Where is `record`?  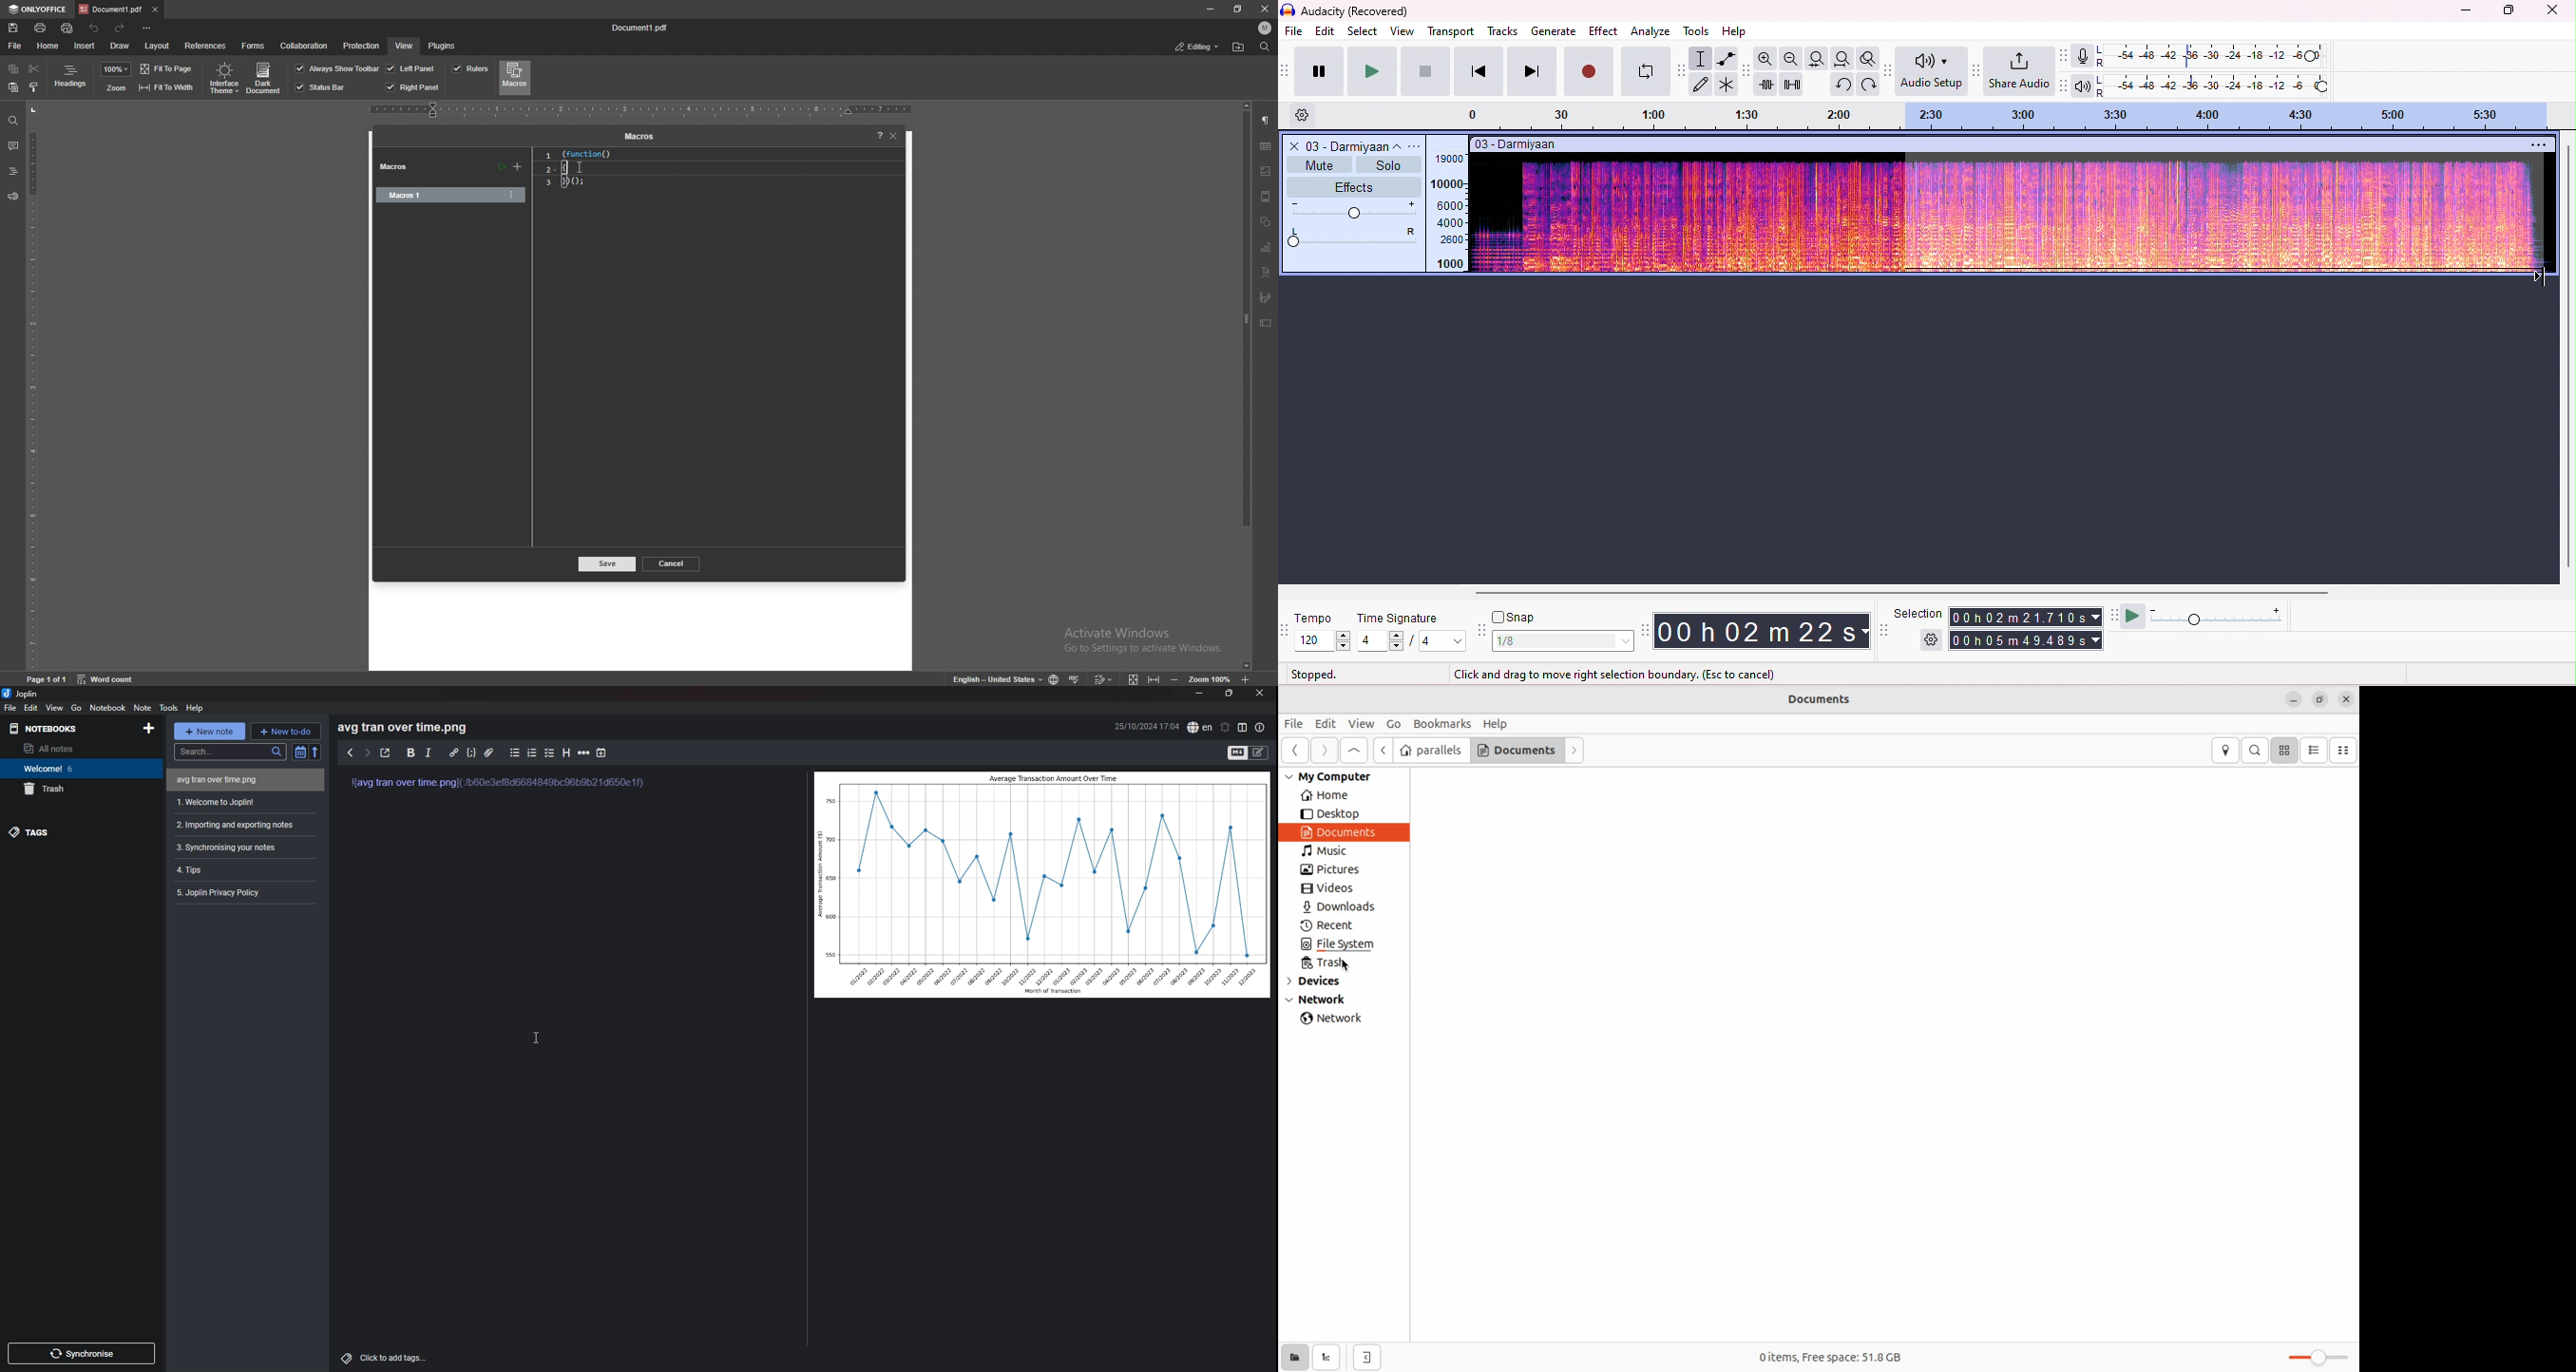
record is located at coordinates (1590, 72).